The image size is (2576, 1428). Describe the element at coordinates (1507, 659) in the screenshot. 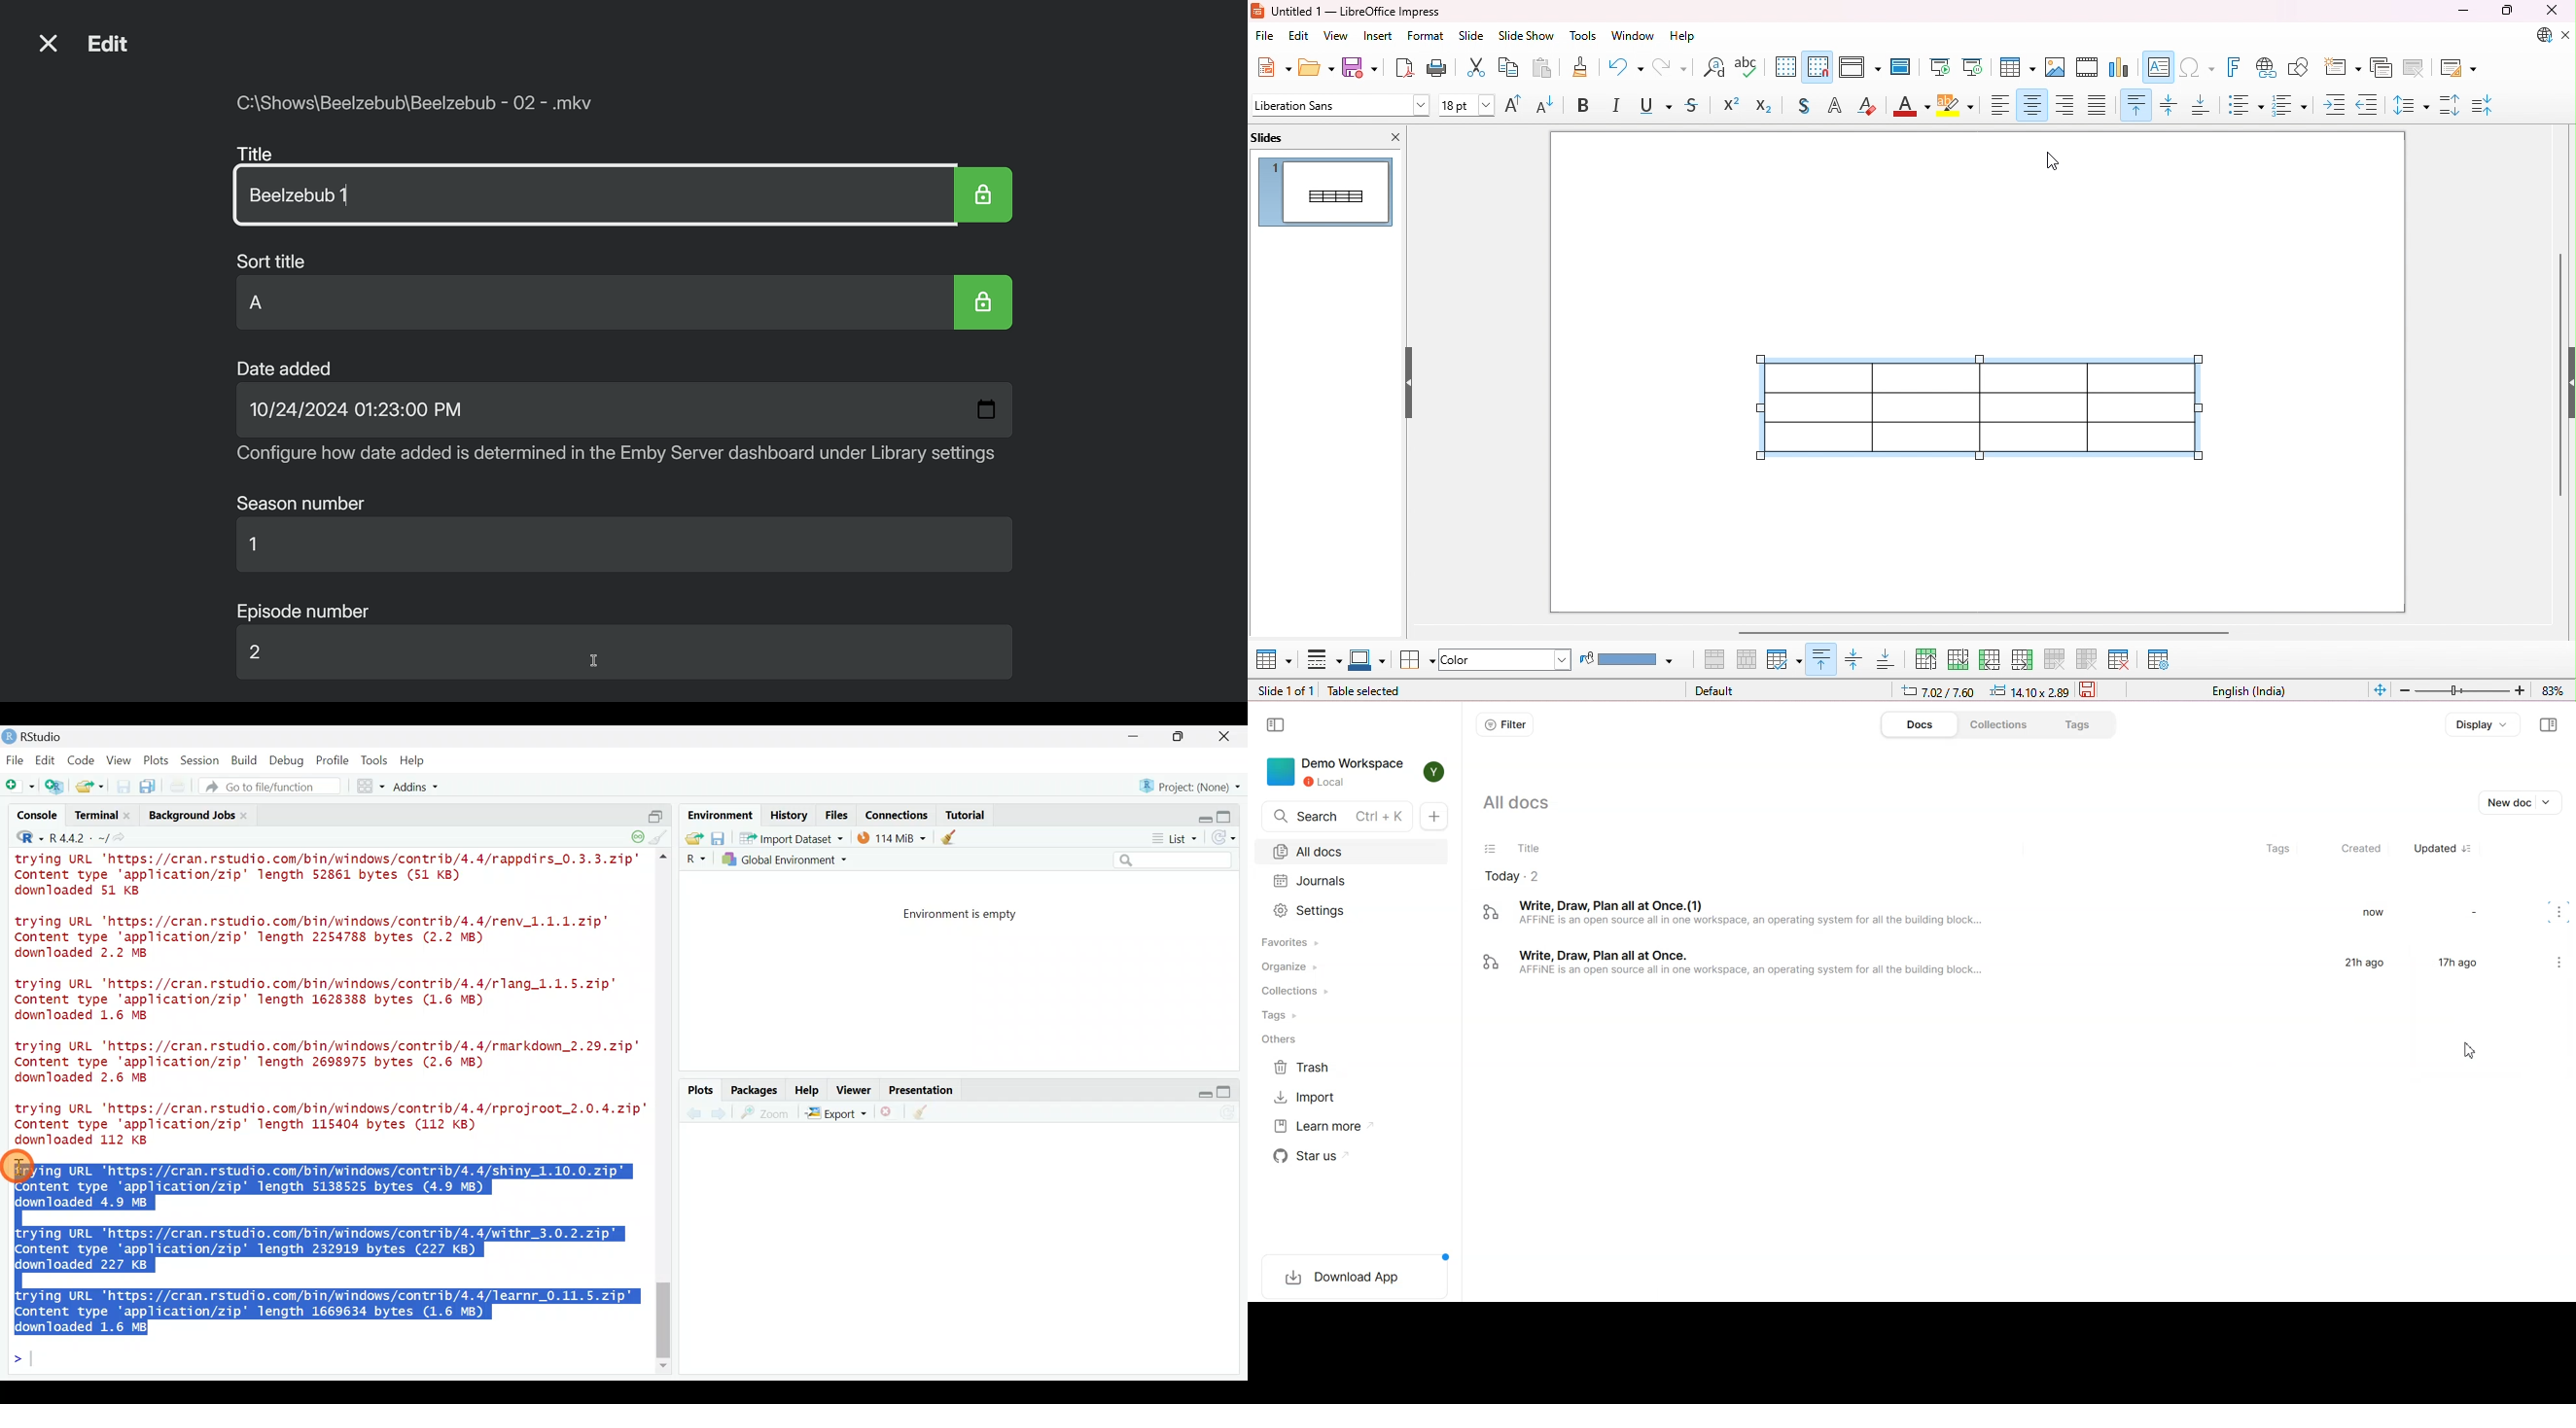

I see `area filling/ style` at that location.